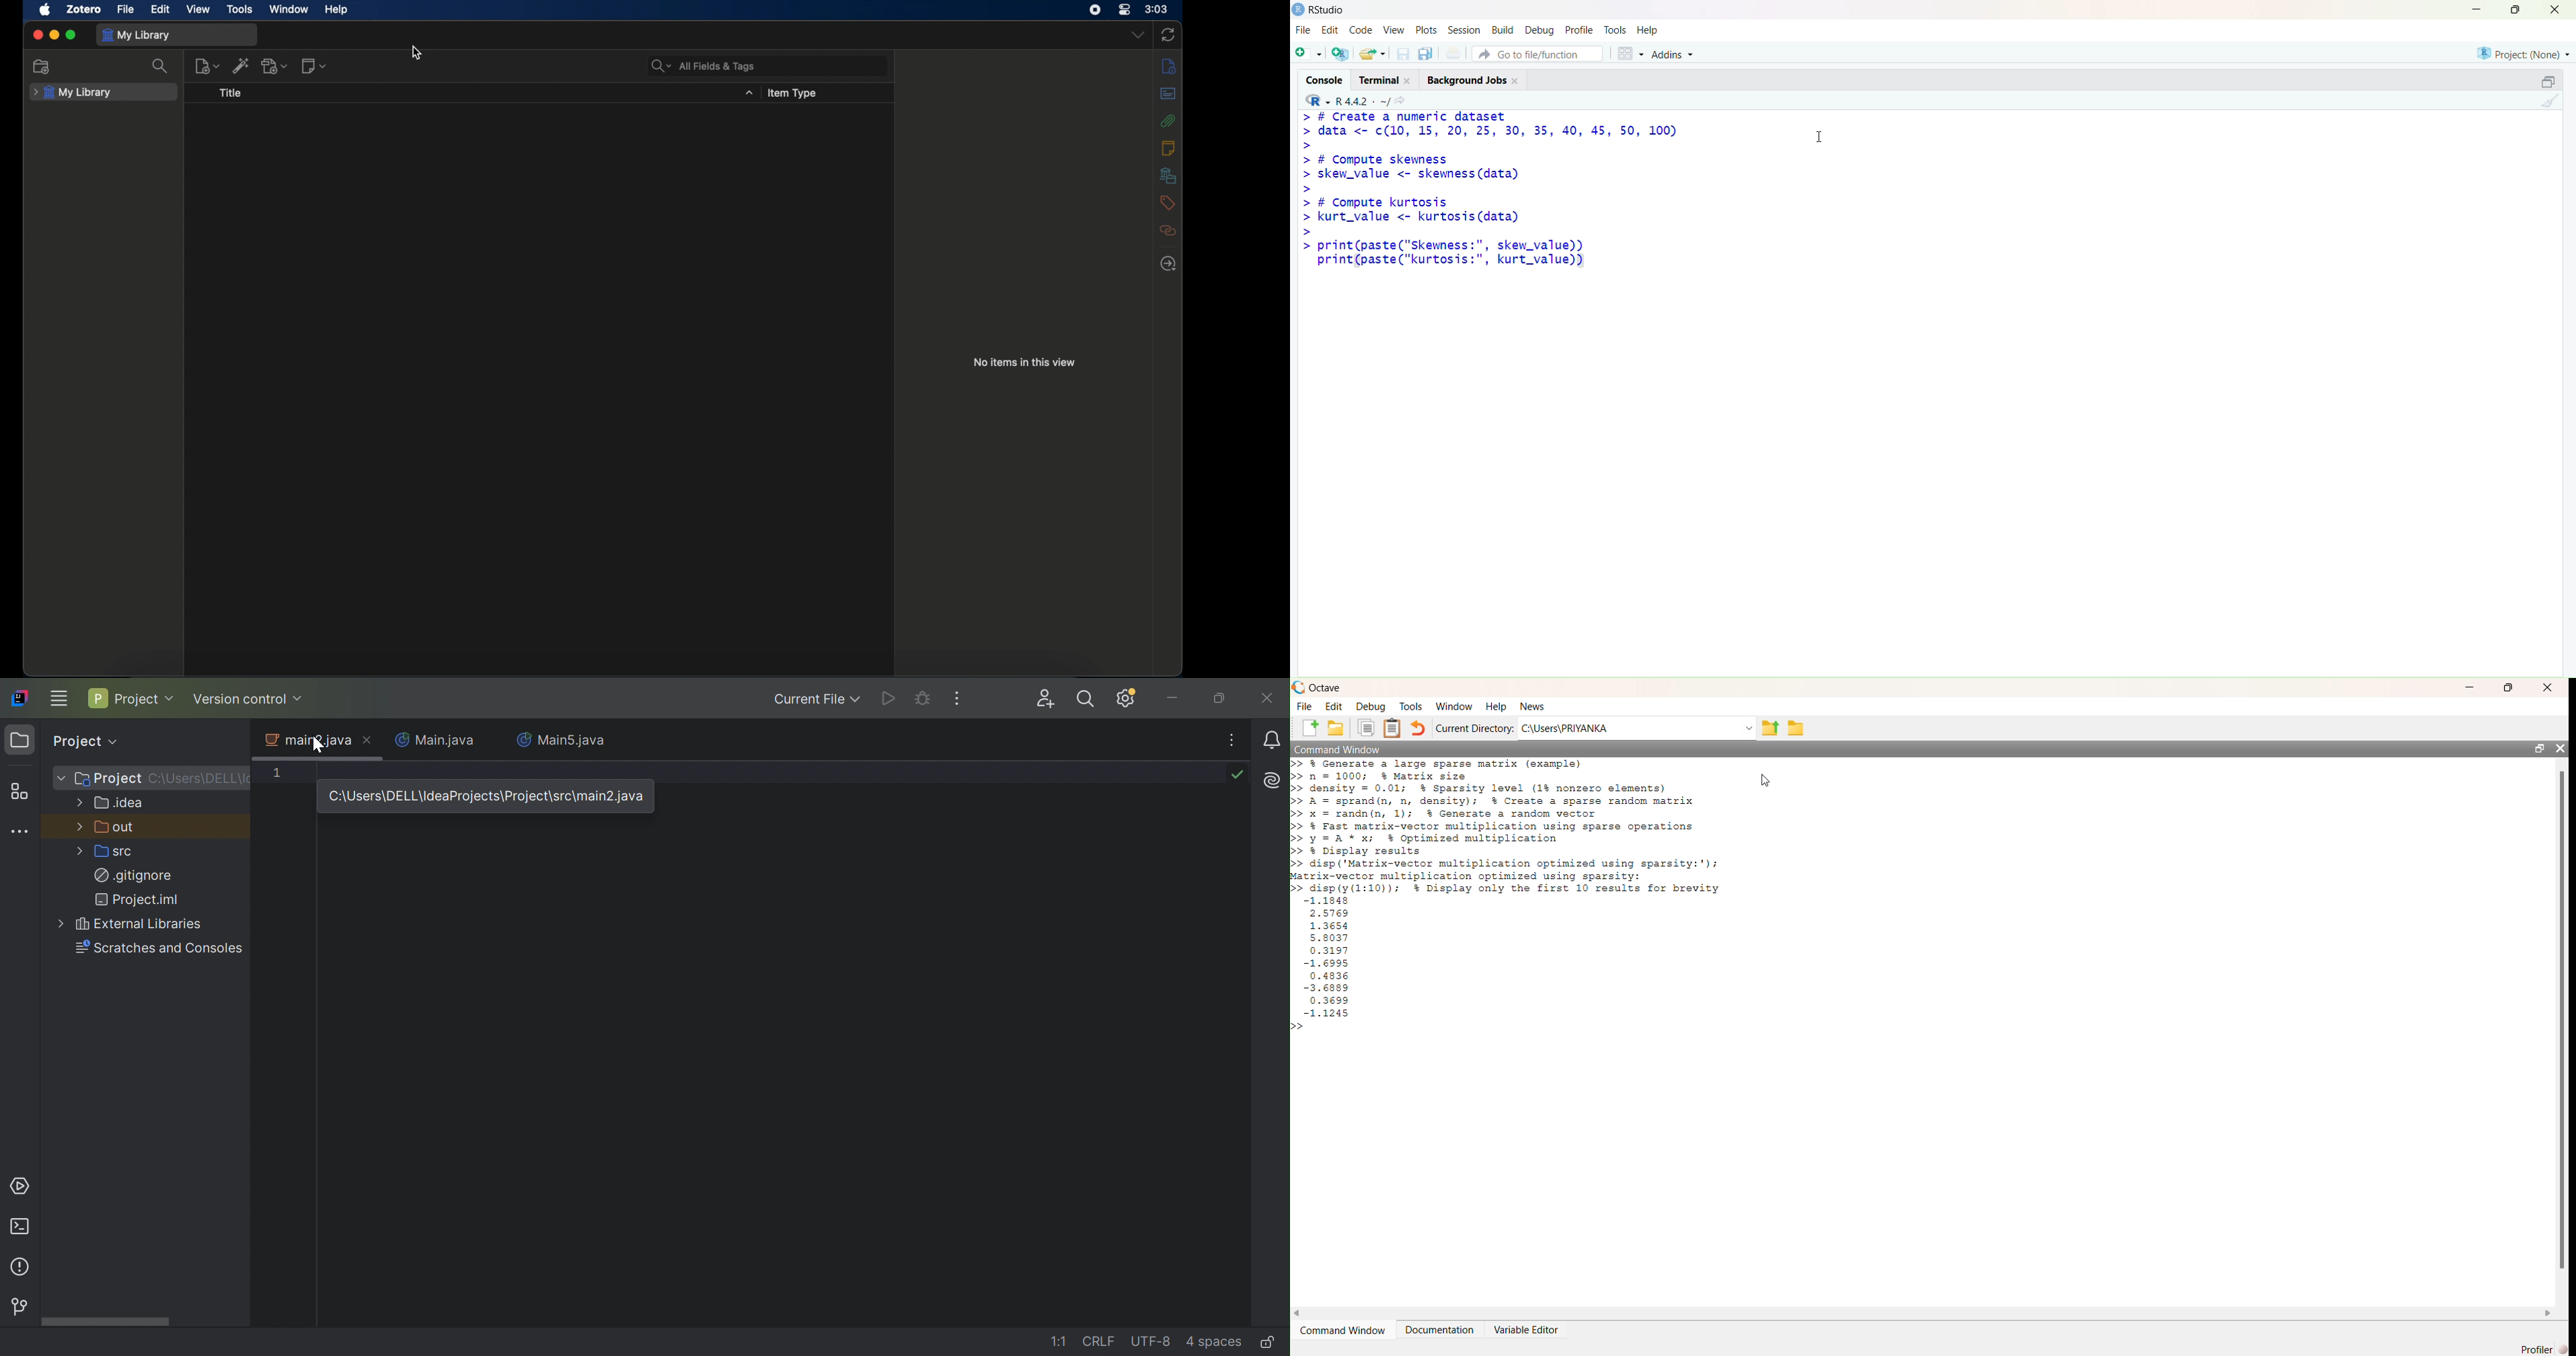 The width and height of the screenshot is (2576, 1372). I want to click on Debug, so click(1540, 29).